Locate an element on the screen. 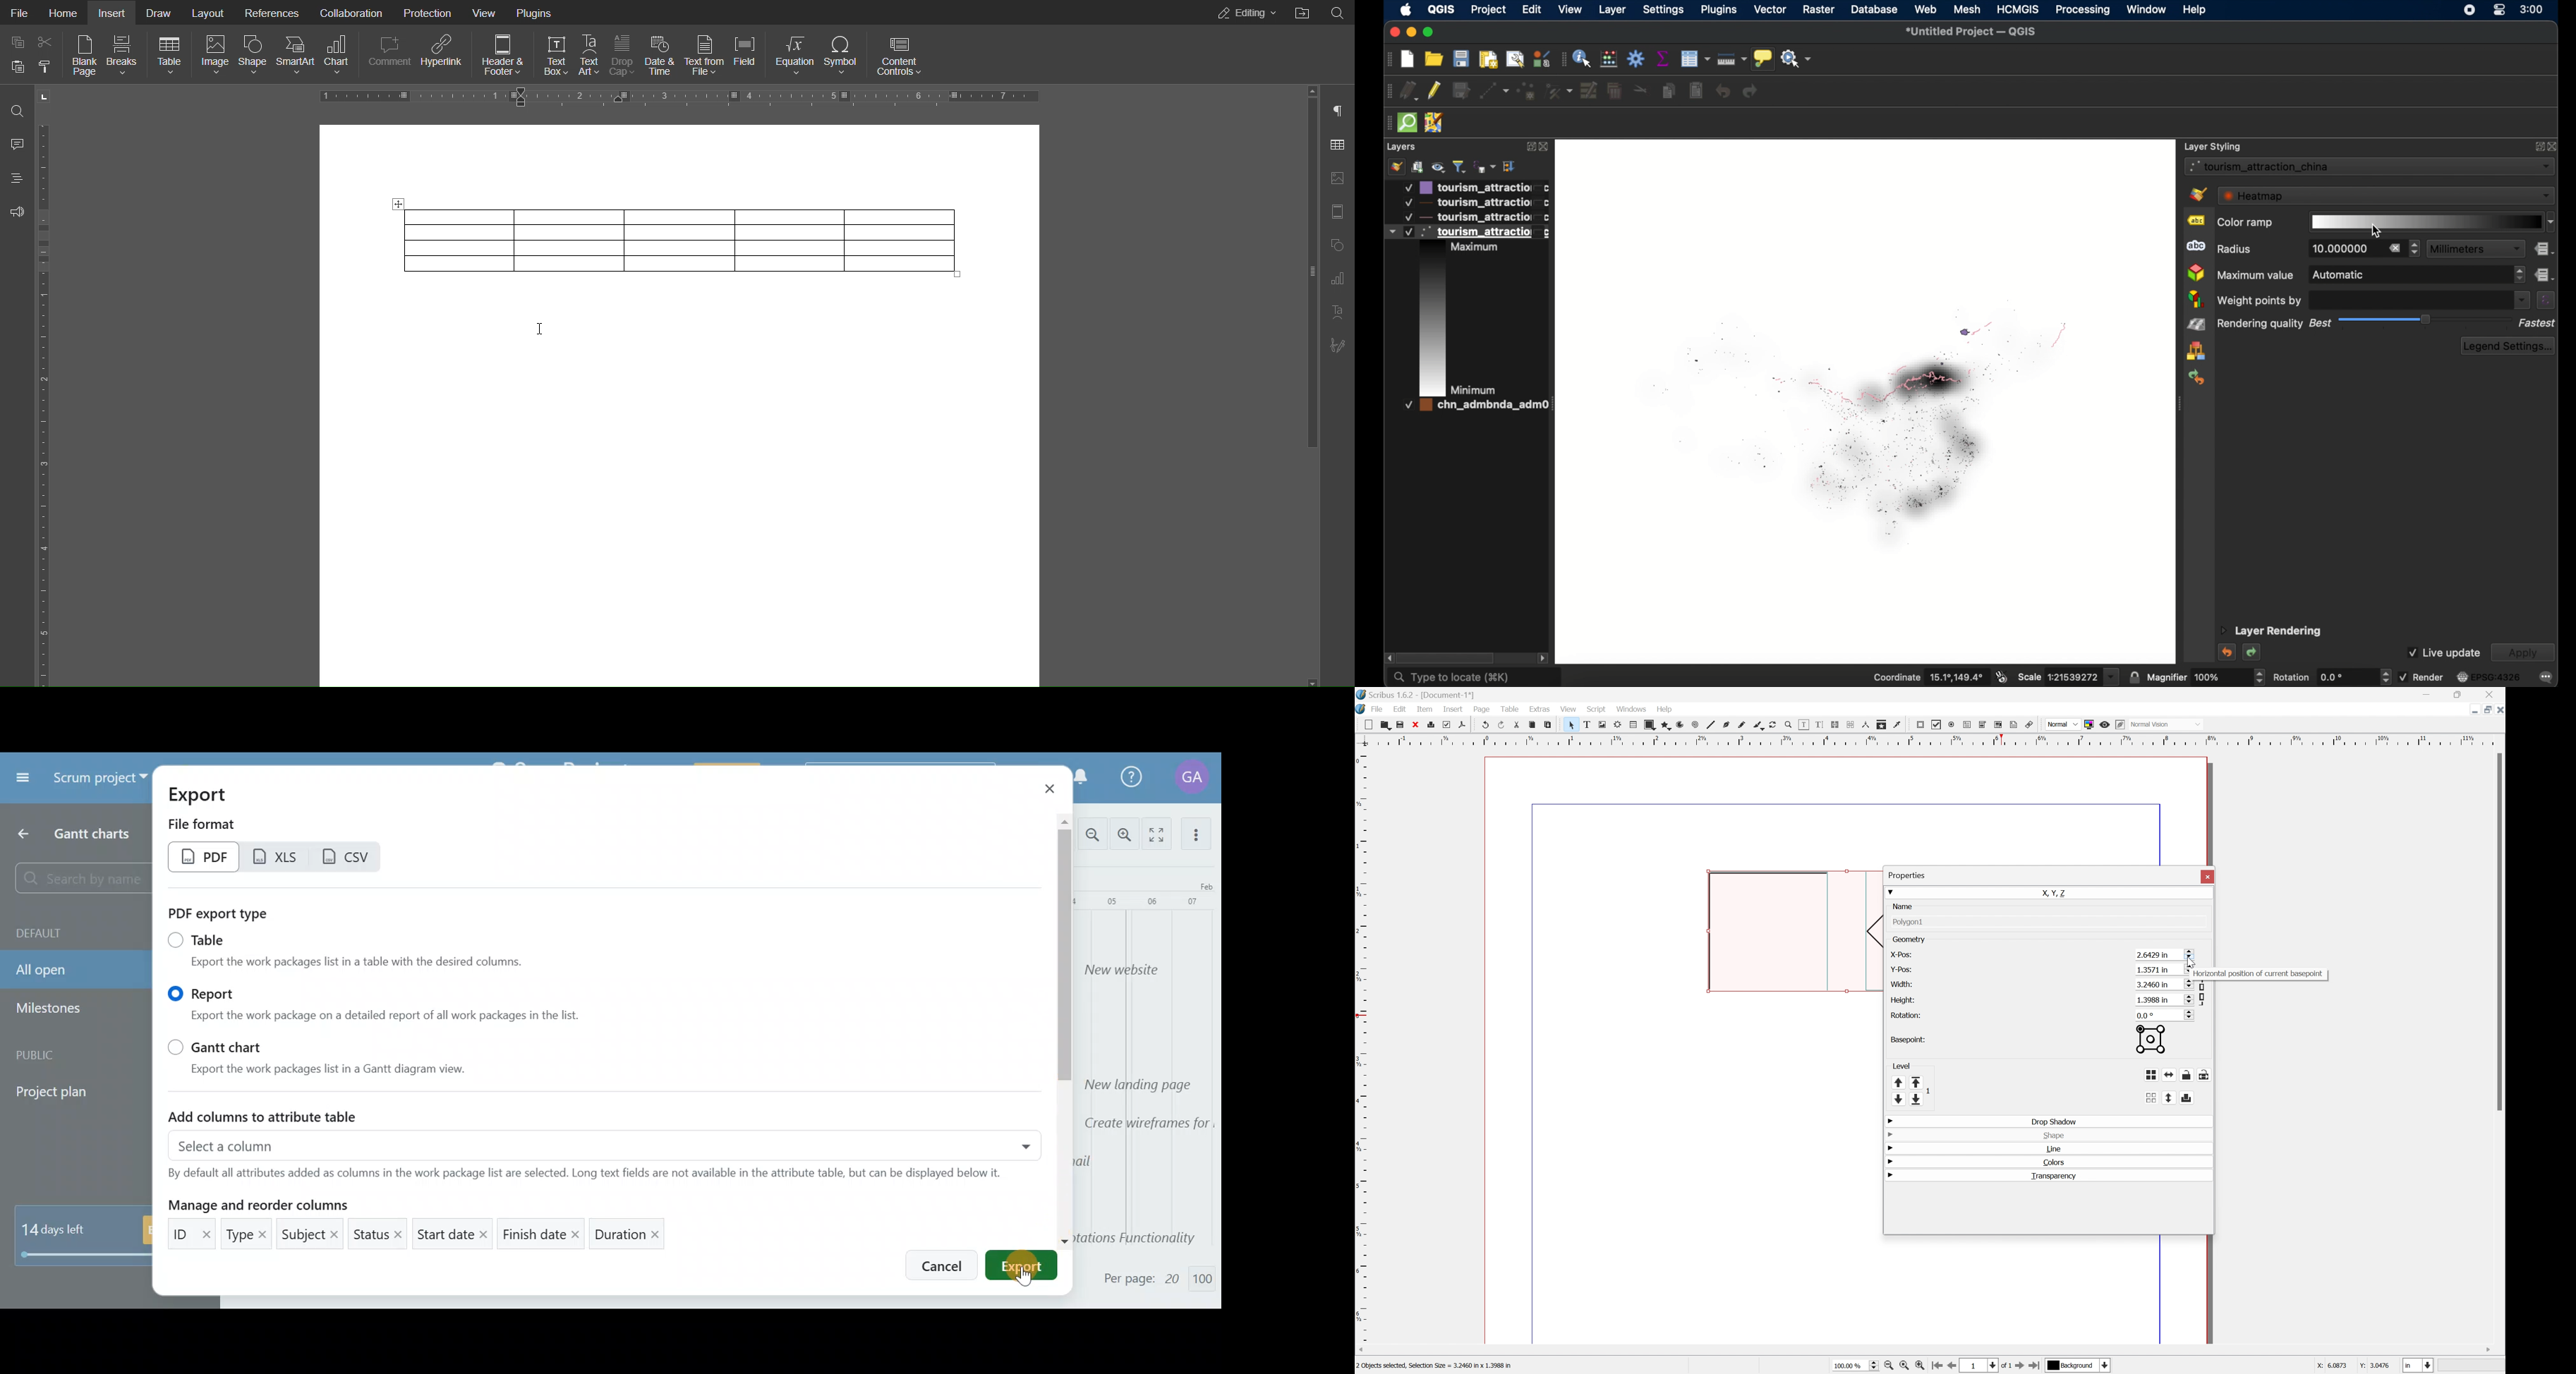 Image resolution: width=2576 pixels, height=1400 pixels. spiral is located at coordinates (1693, 725).